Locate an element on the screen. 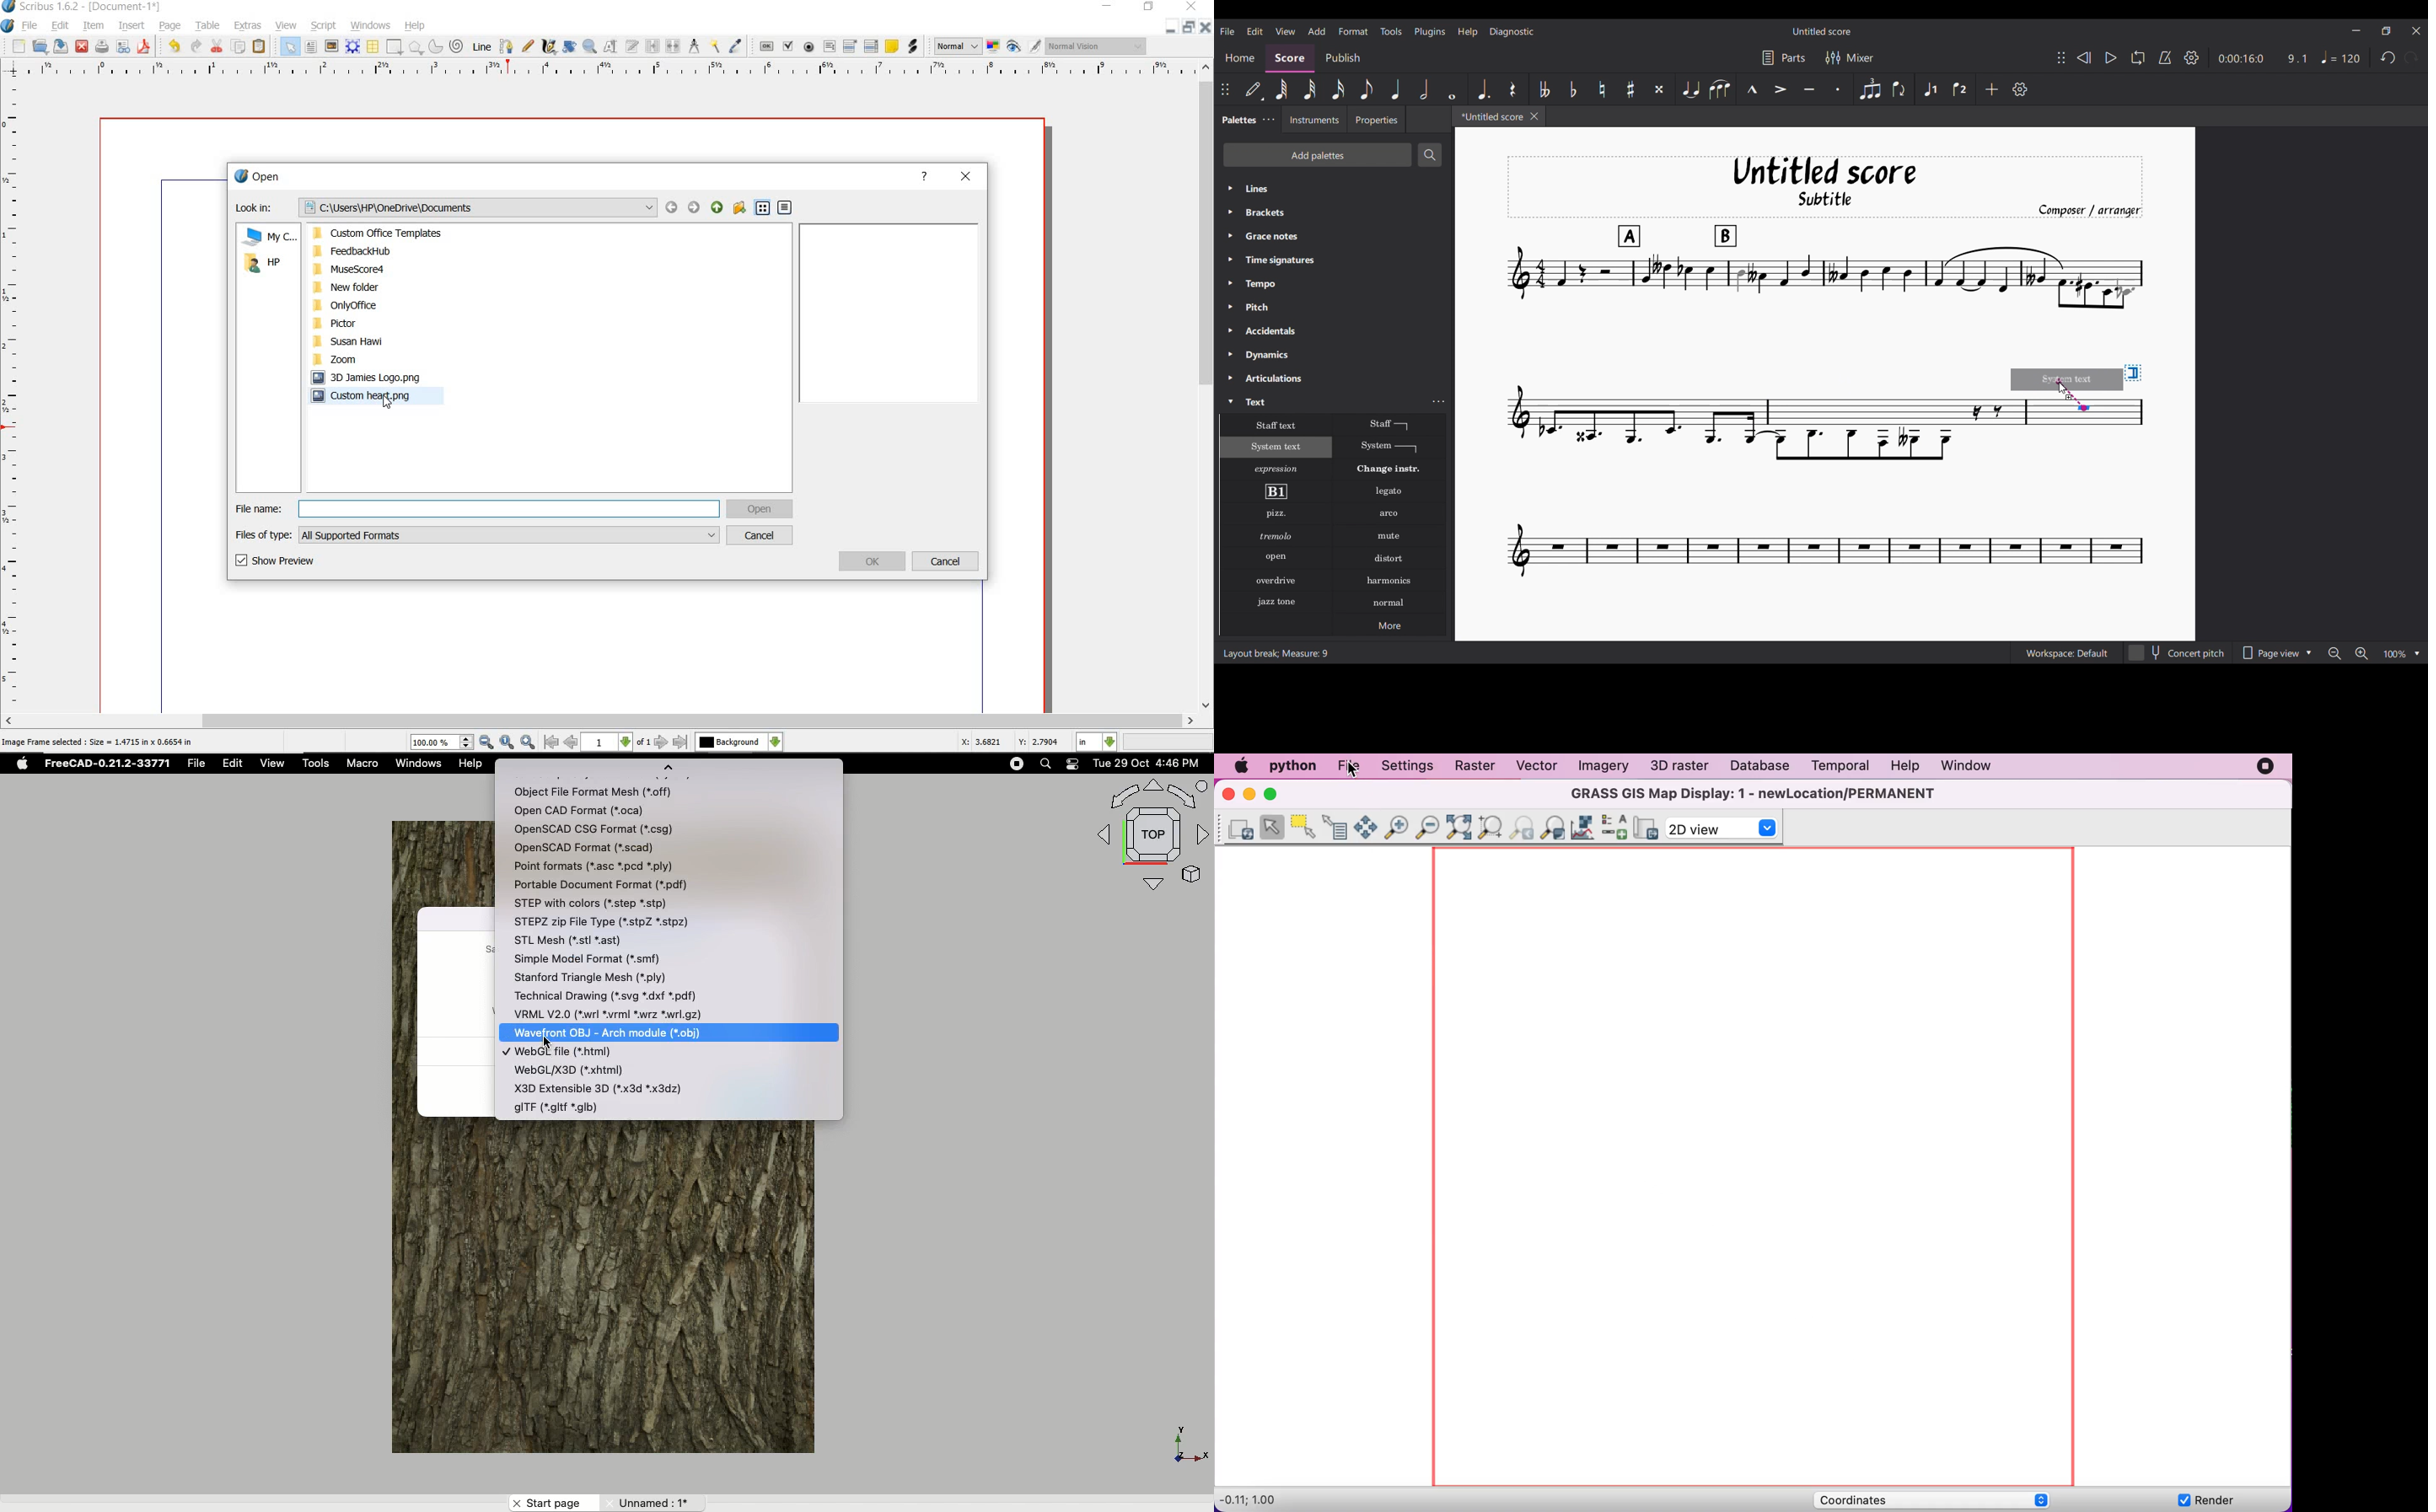 Image resolution: width=2436 pixels, height=1512 pixels. redo is located at coordinates (195, 46).